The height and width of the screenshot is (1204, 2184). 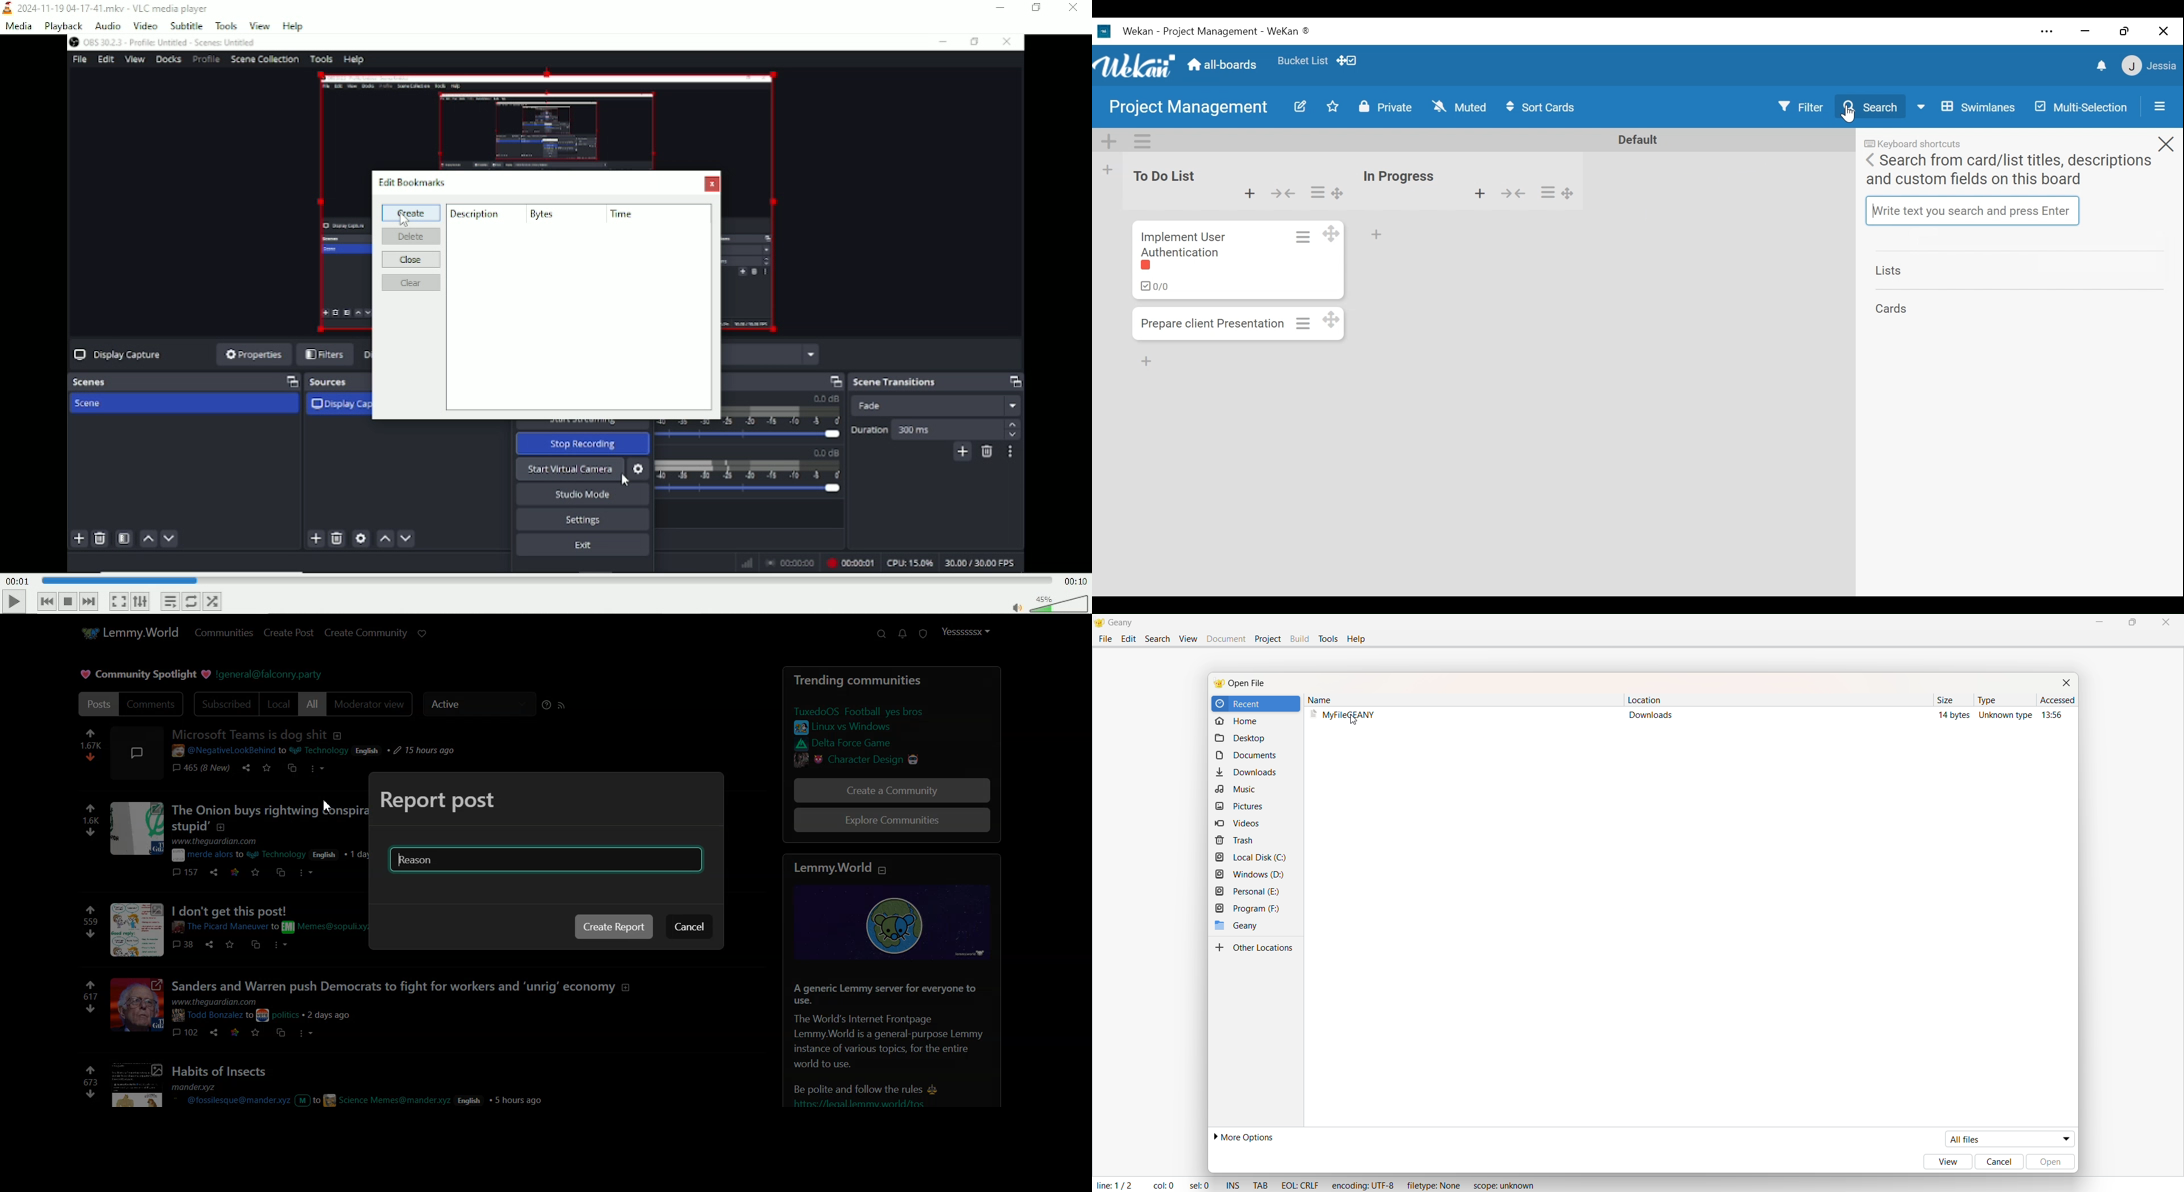 What do you see at coordinates (91, 922) in the screenshot?
I see `numbers` at bounding box center [91, 922].